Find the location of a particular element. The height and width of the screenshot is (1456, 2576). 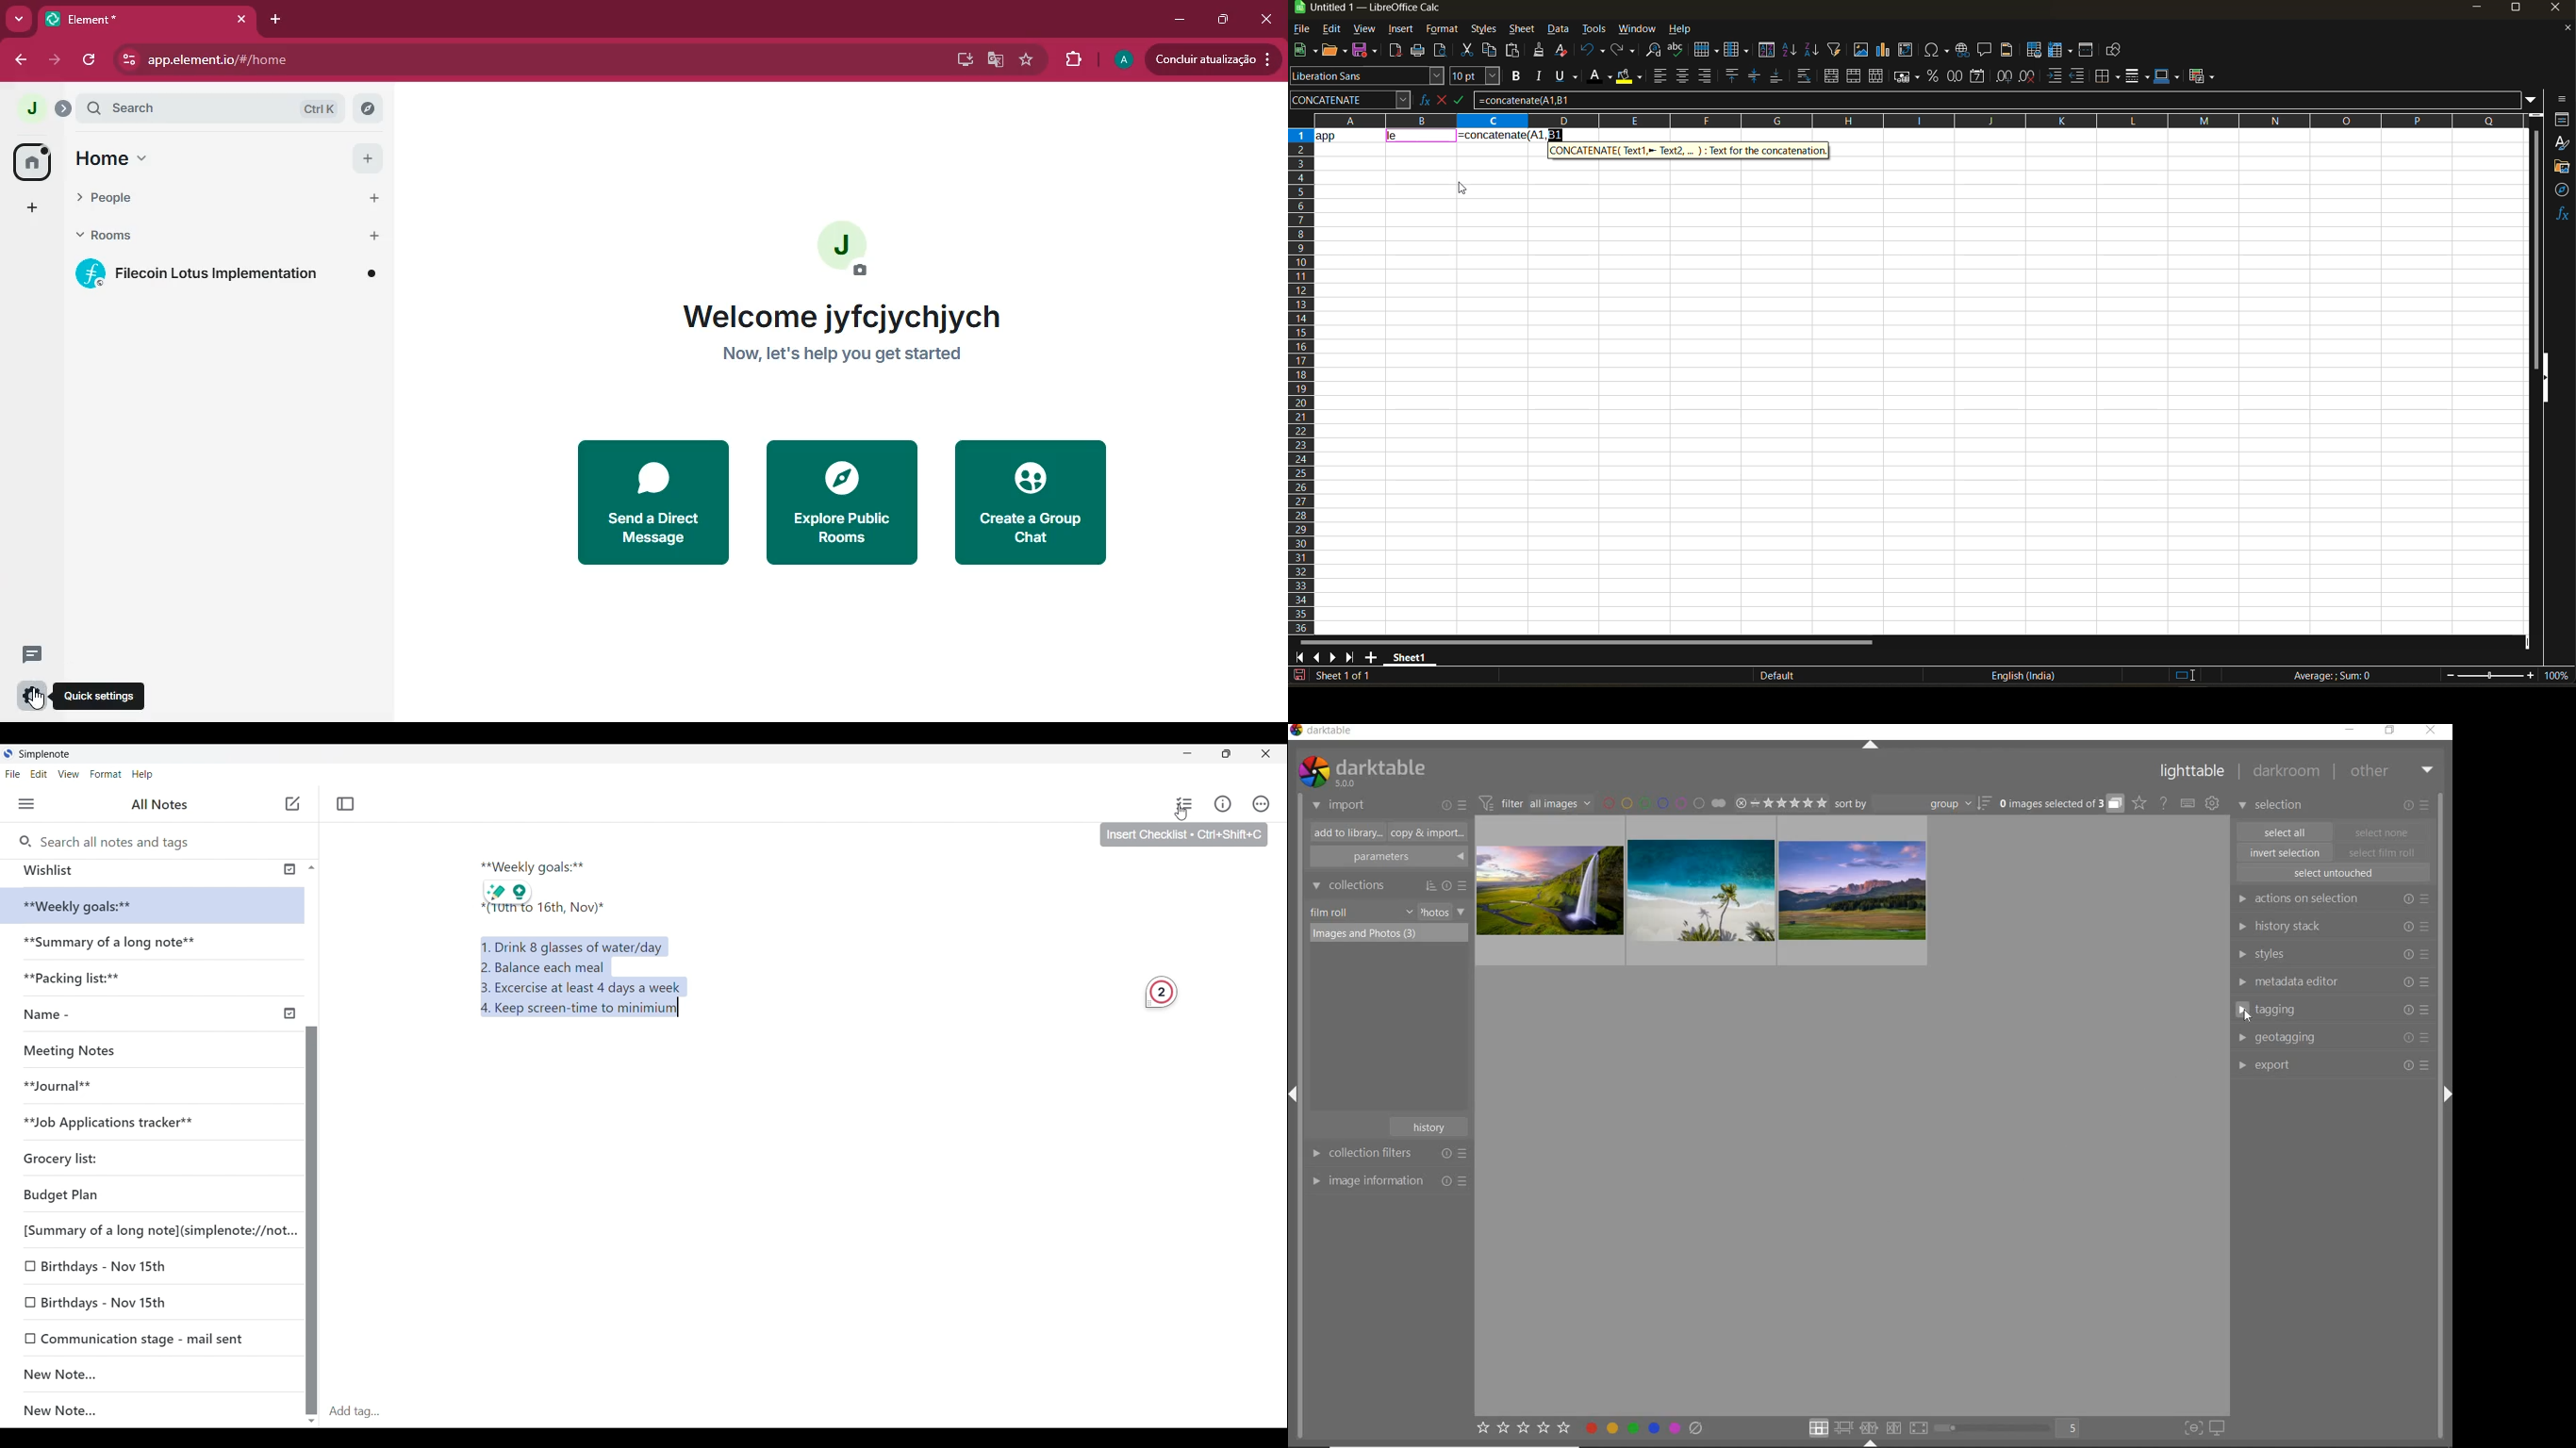

Search all notes and tags is located at coordinates (115, 840).